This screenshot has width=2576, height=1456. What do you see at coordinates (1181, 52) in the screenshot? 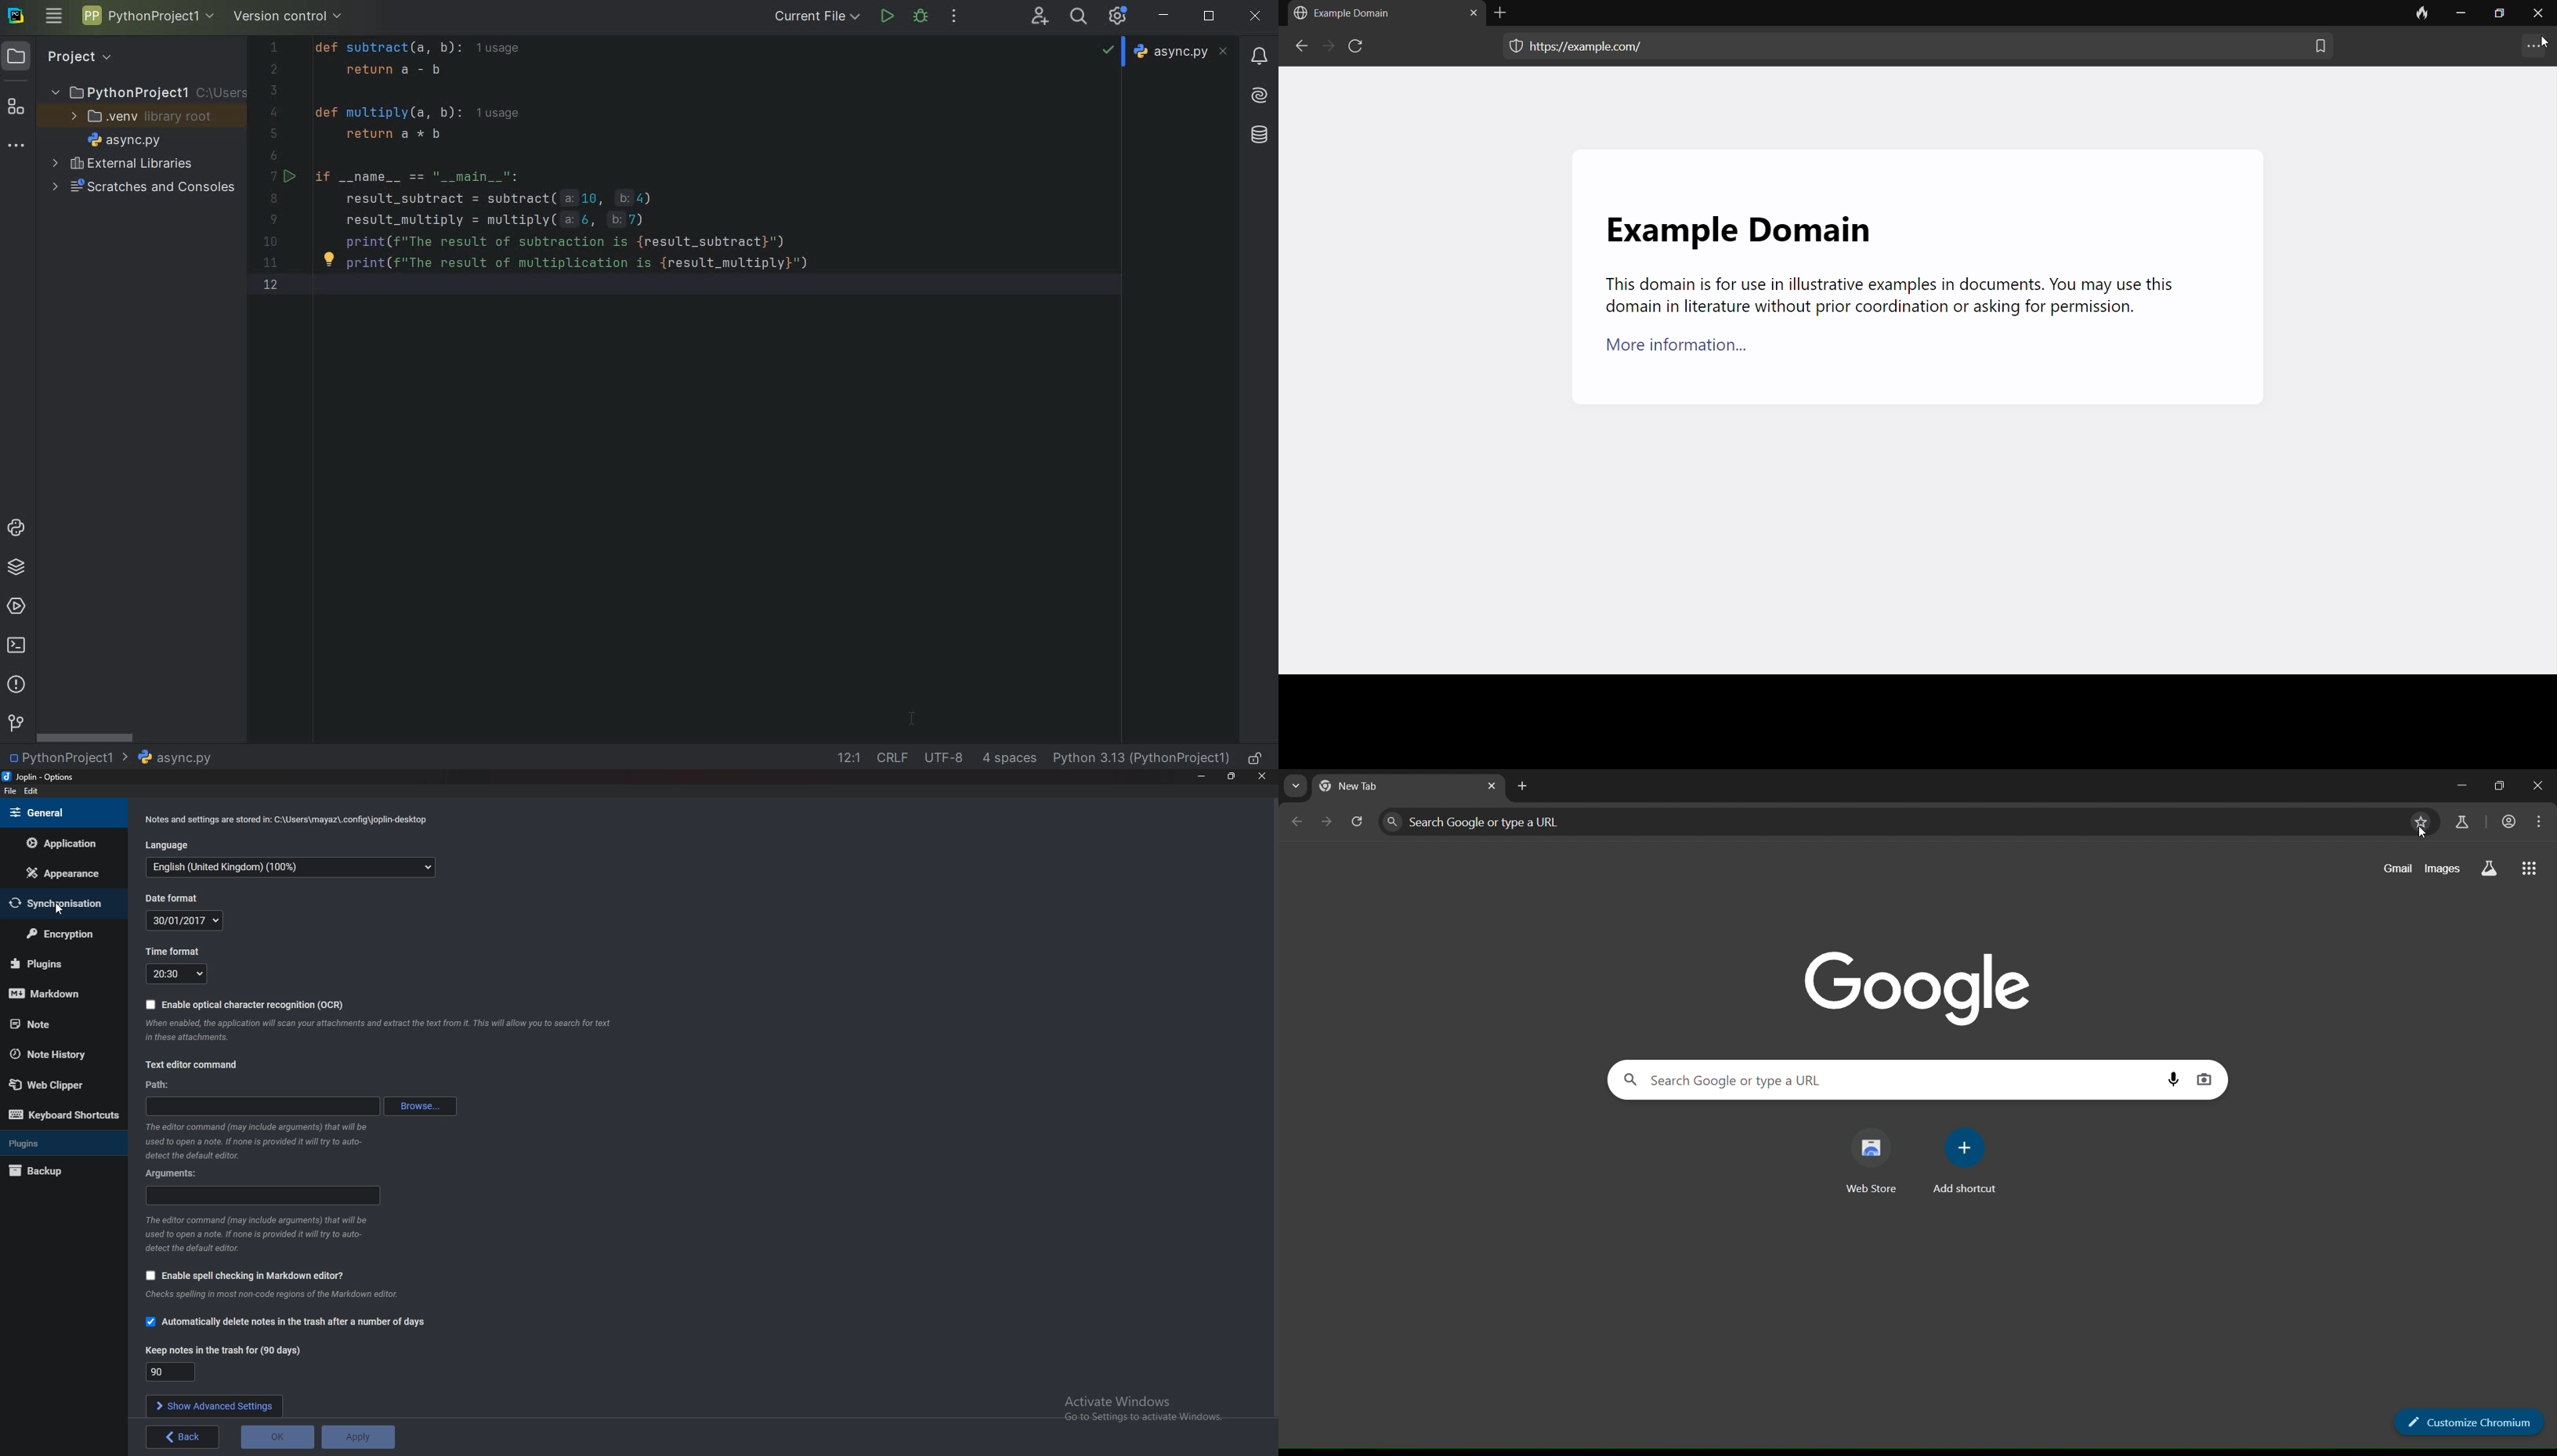
I see `file name` at bounding box center [1181, 52].